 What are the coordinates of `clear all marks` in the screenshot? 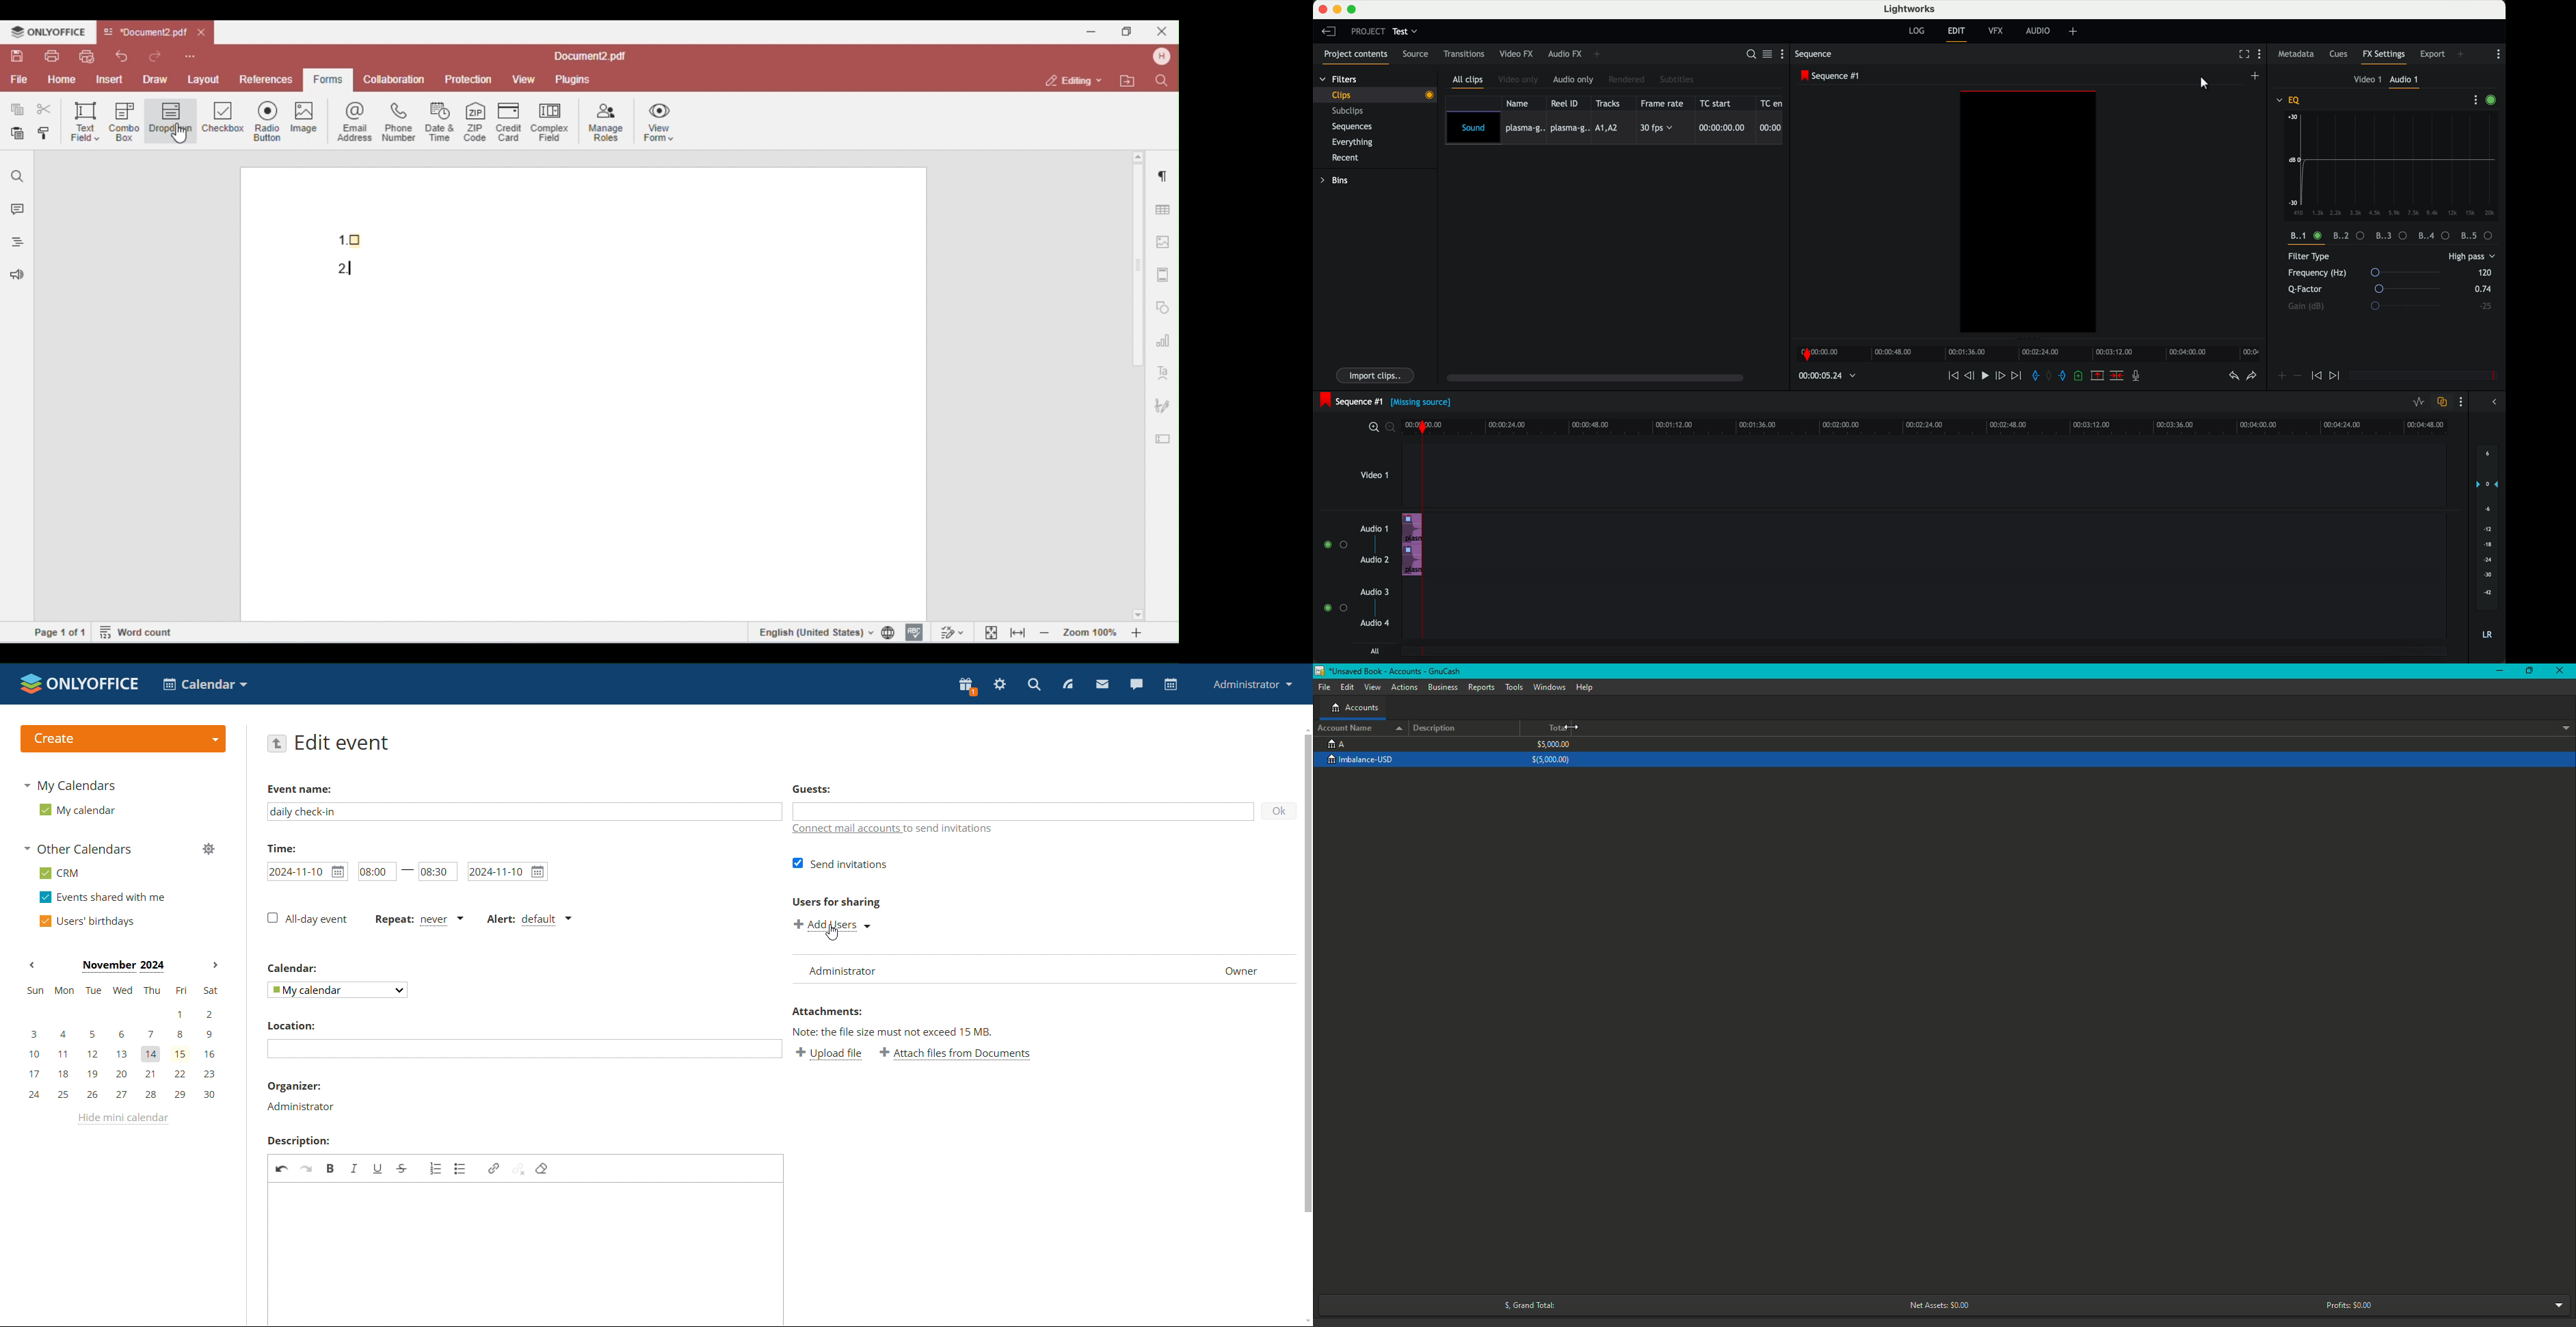 It's located at (2051, 377).